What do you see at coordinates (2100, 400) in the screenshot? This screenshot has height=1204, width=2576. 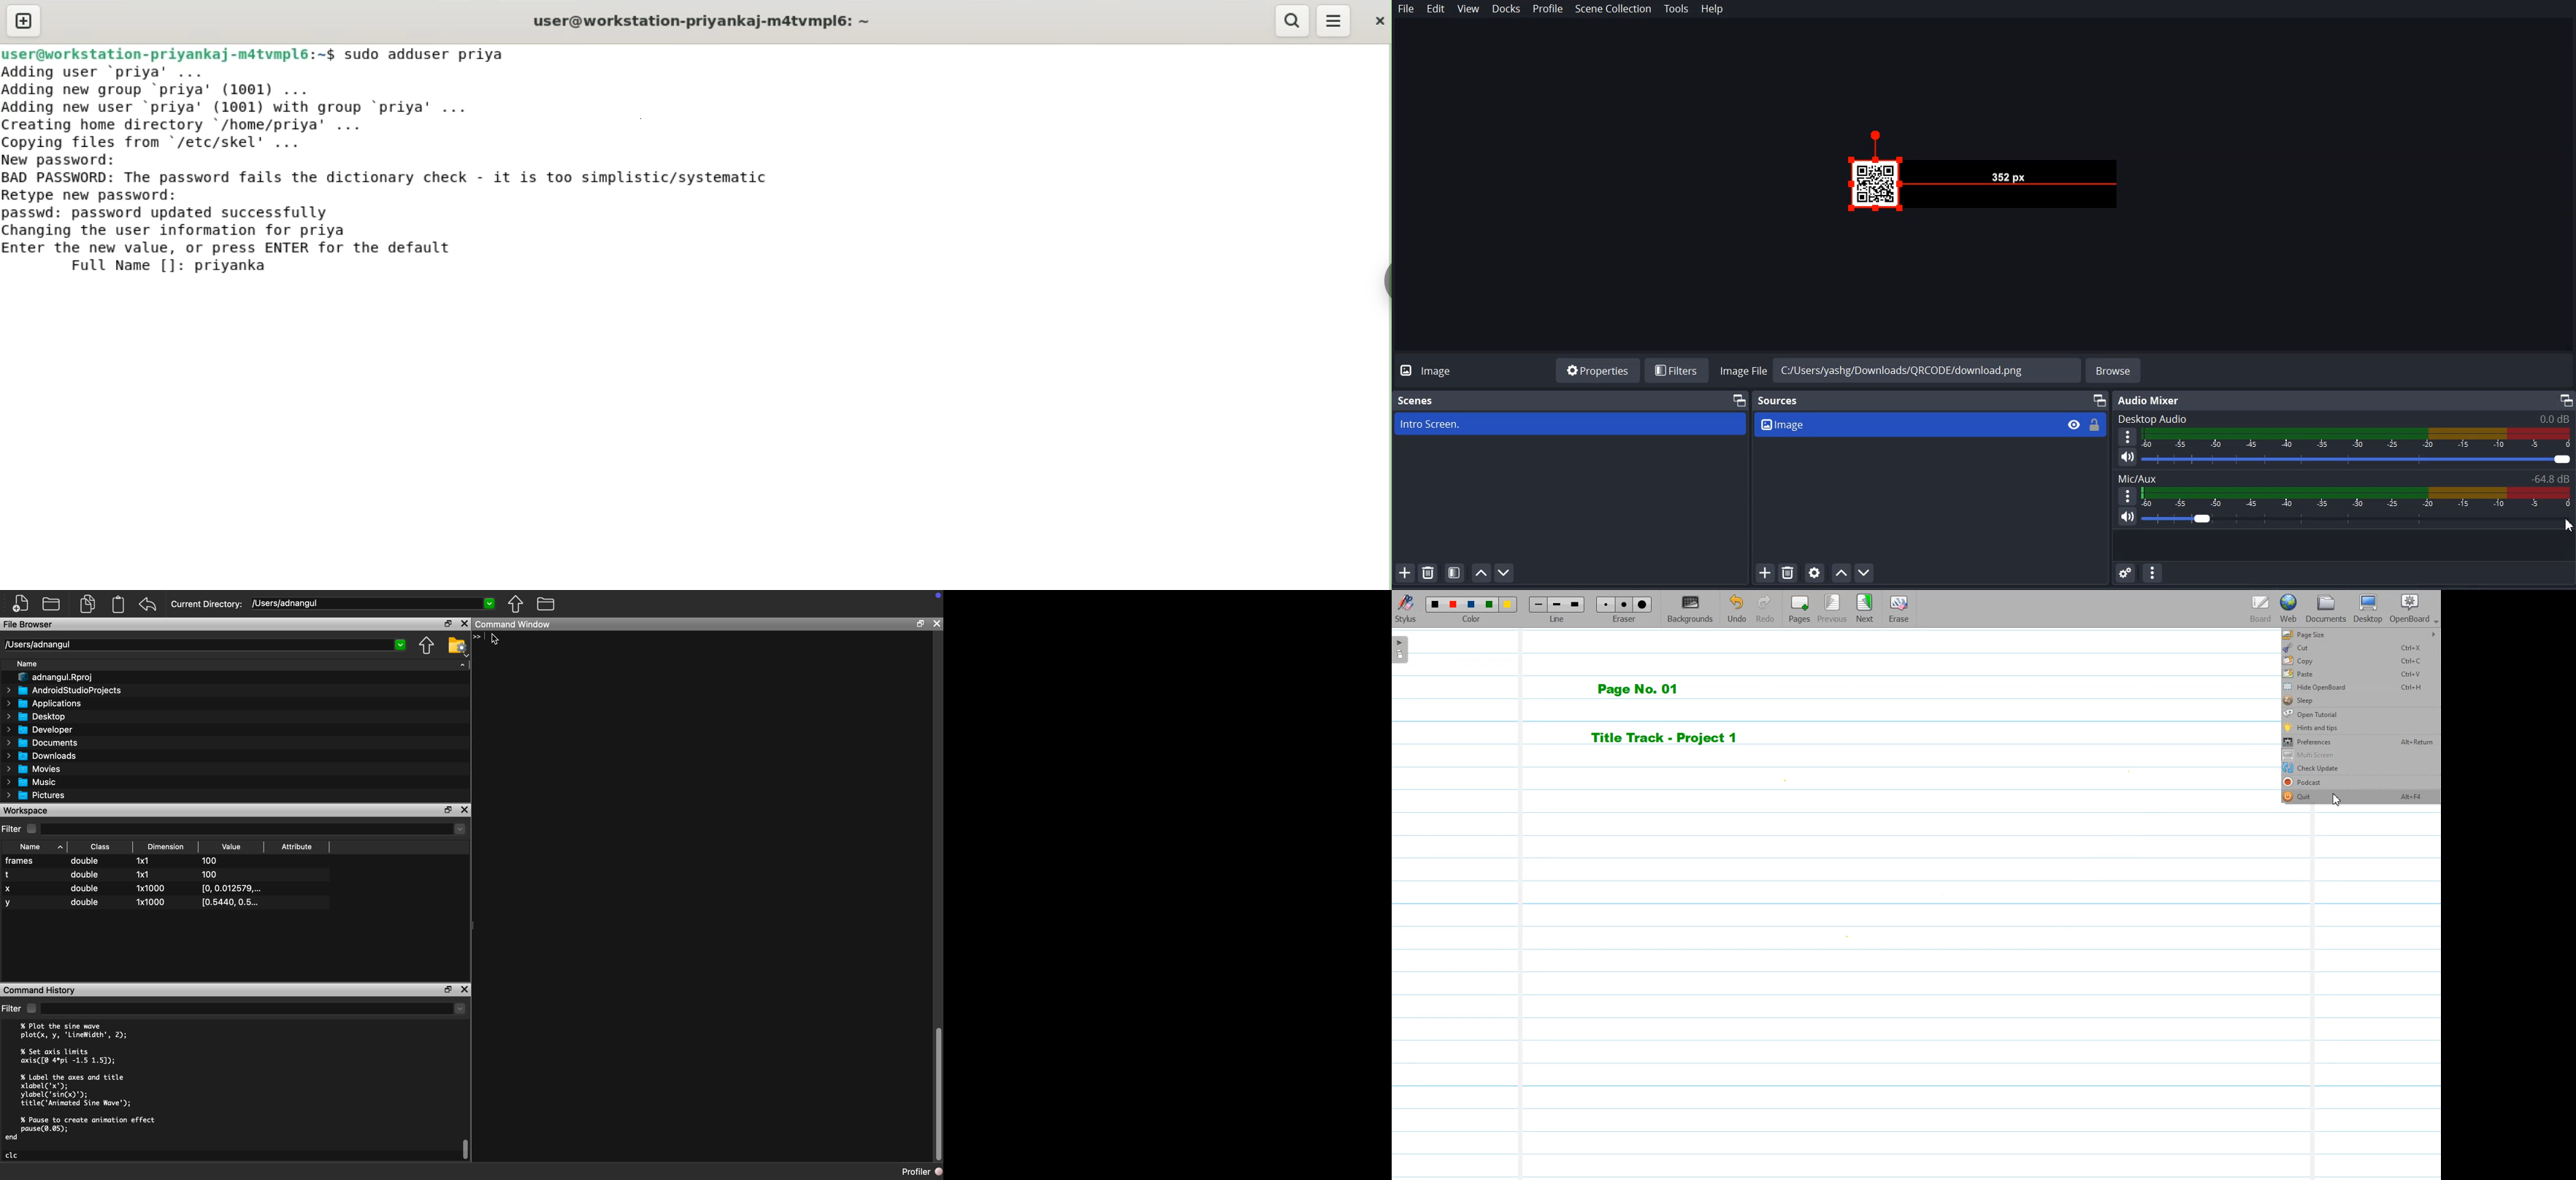 I see `Maximize` at bounding box center [2100, 400].